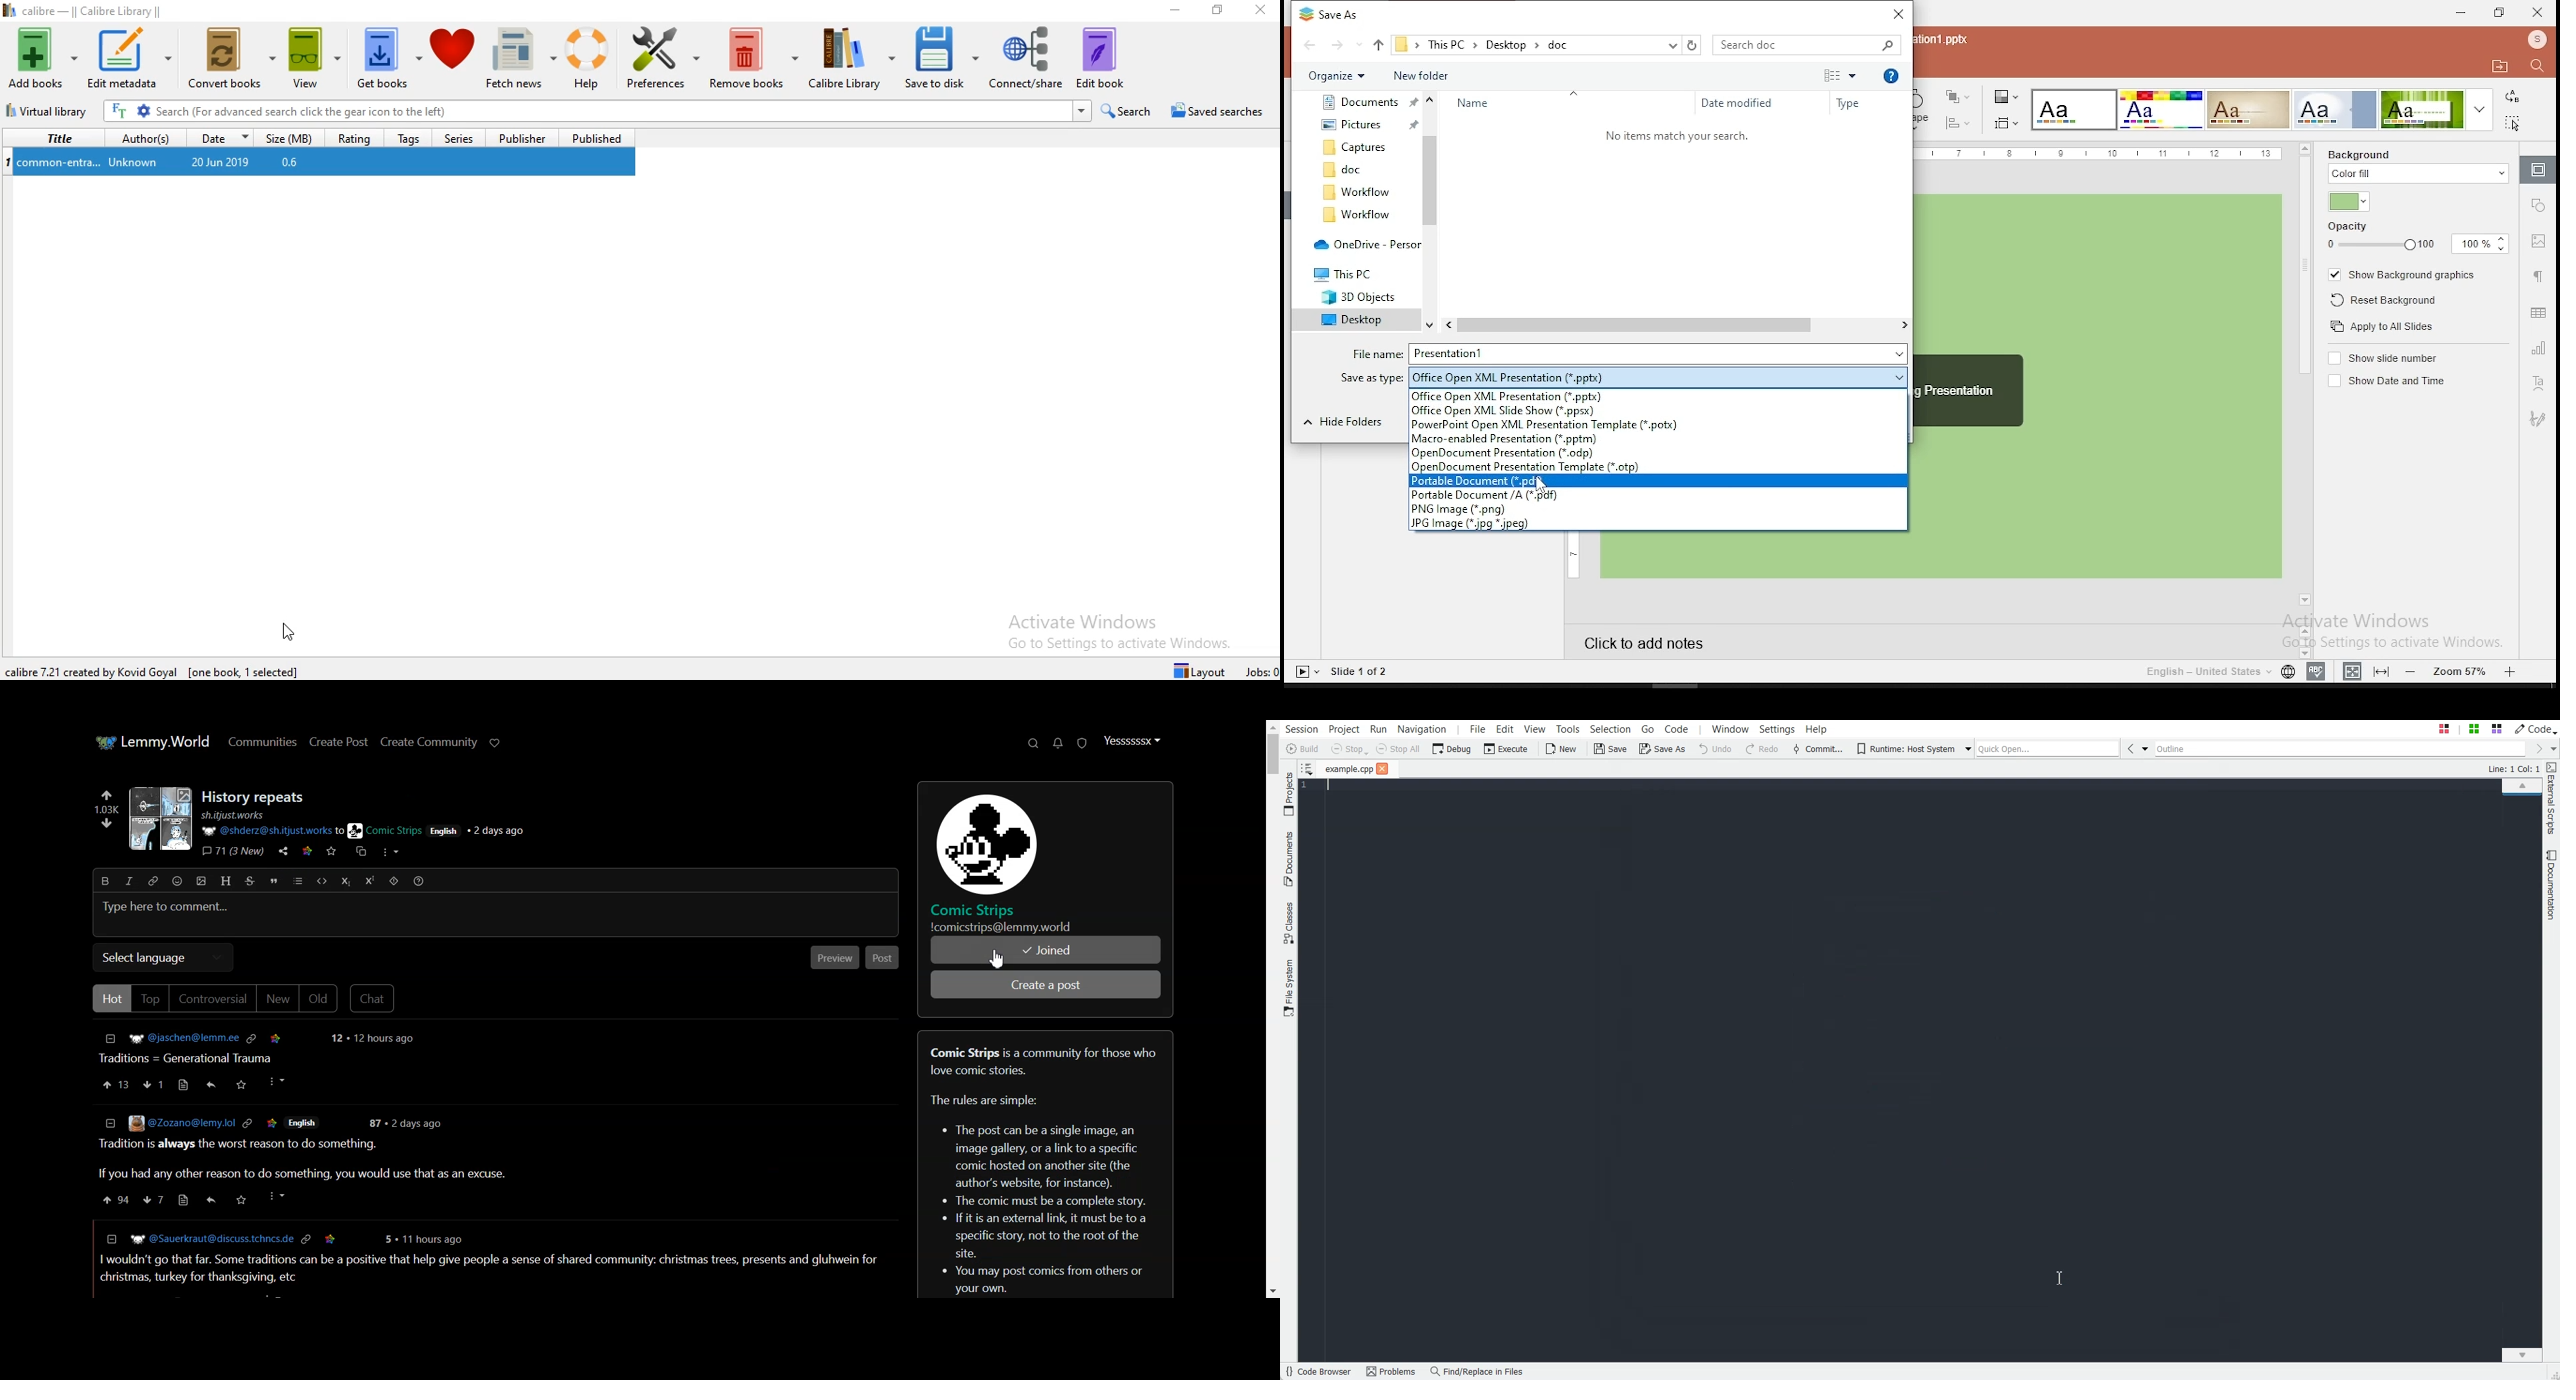 The width and height of the screenshot is (2576, 1400). Describe the element at coordinates (216, 162) in the screenshot. I see `20 Jun 2019` at that location.